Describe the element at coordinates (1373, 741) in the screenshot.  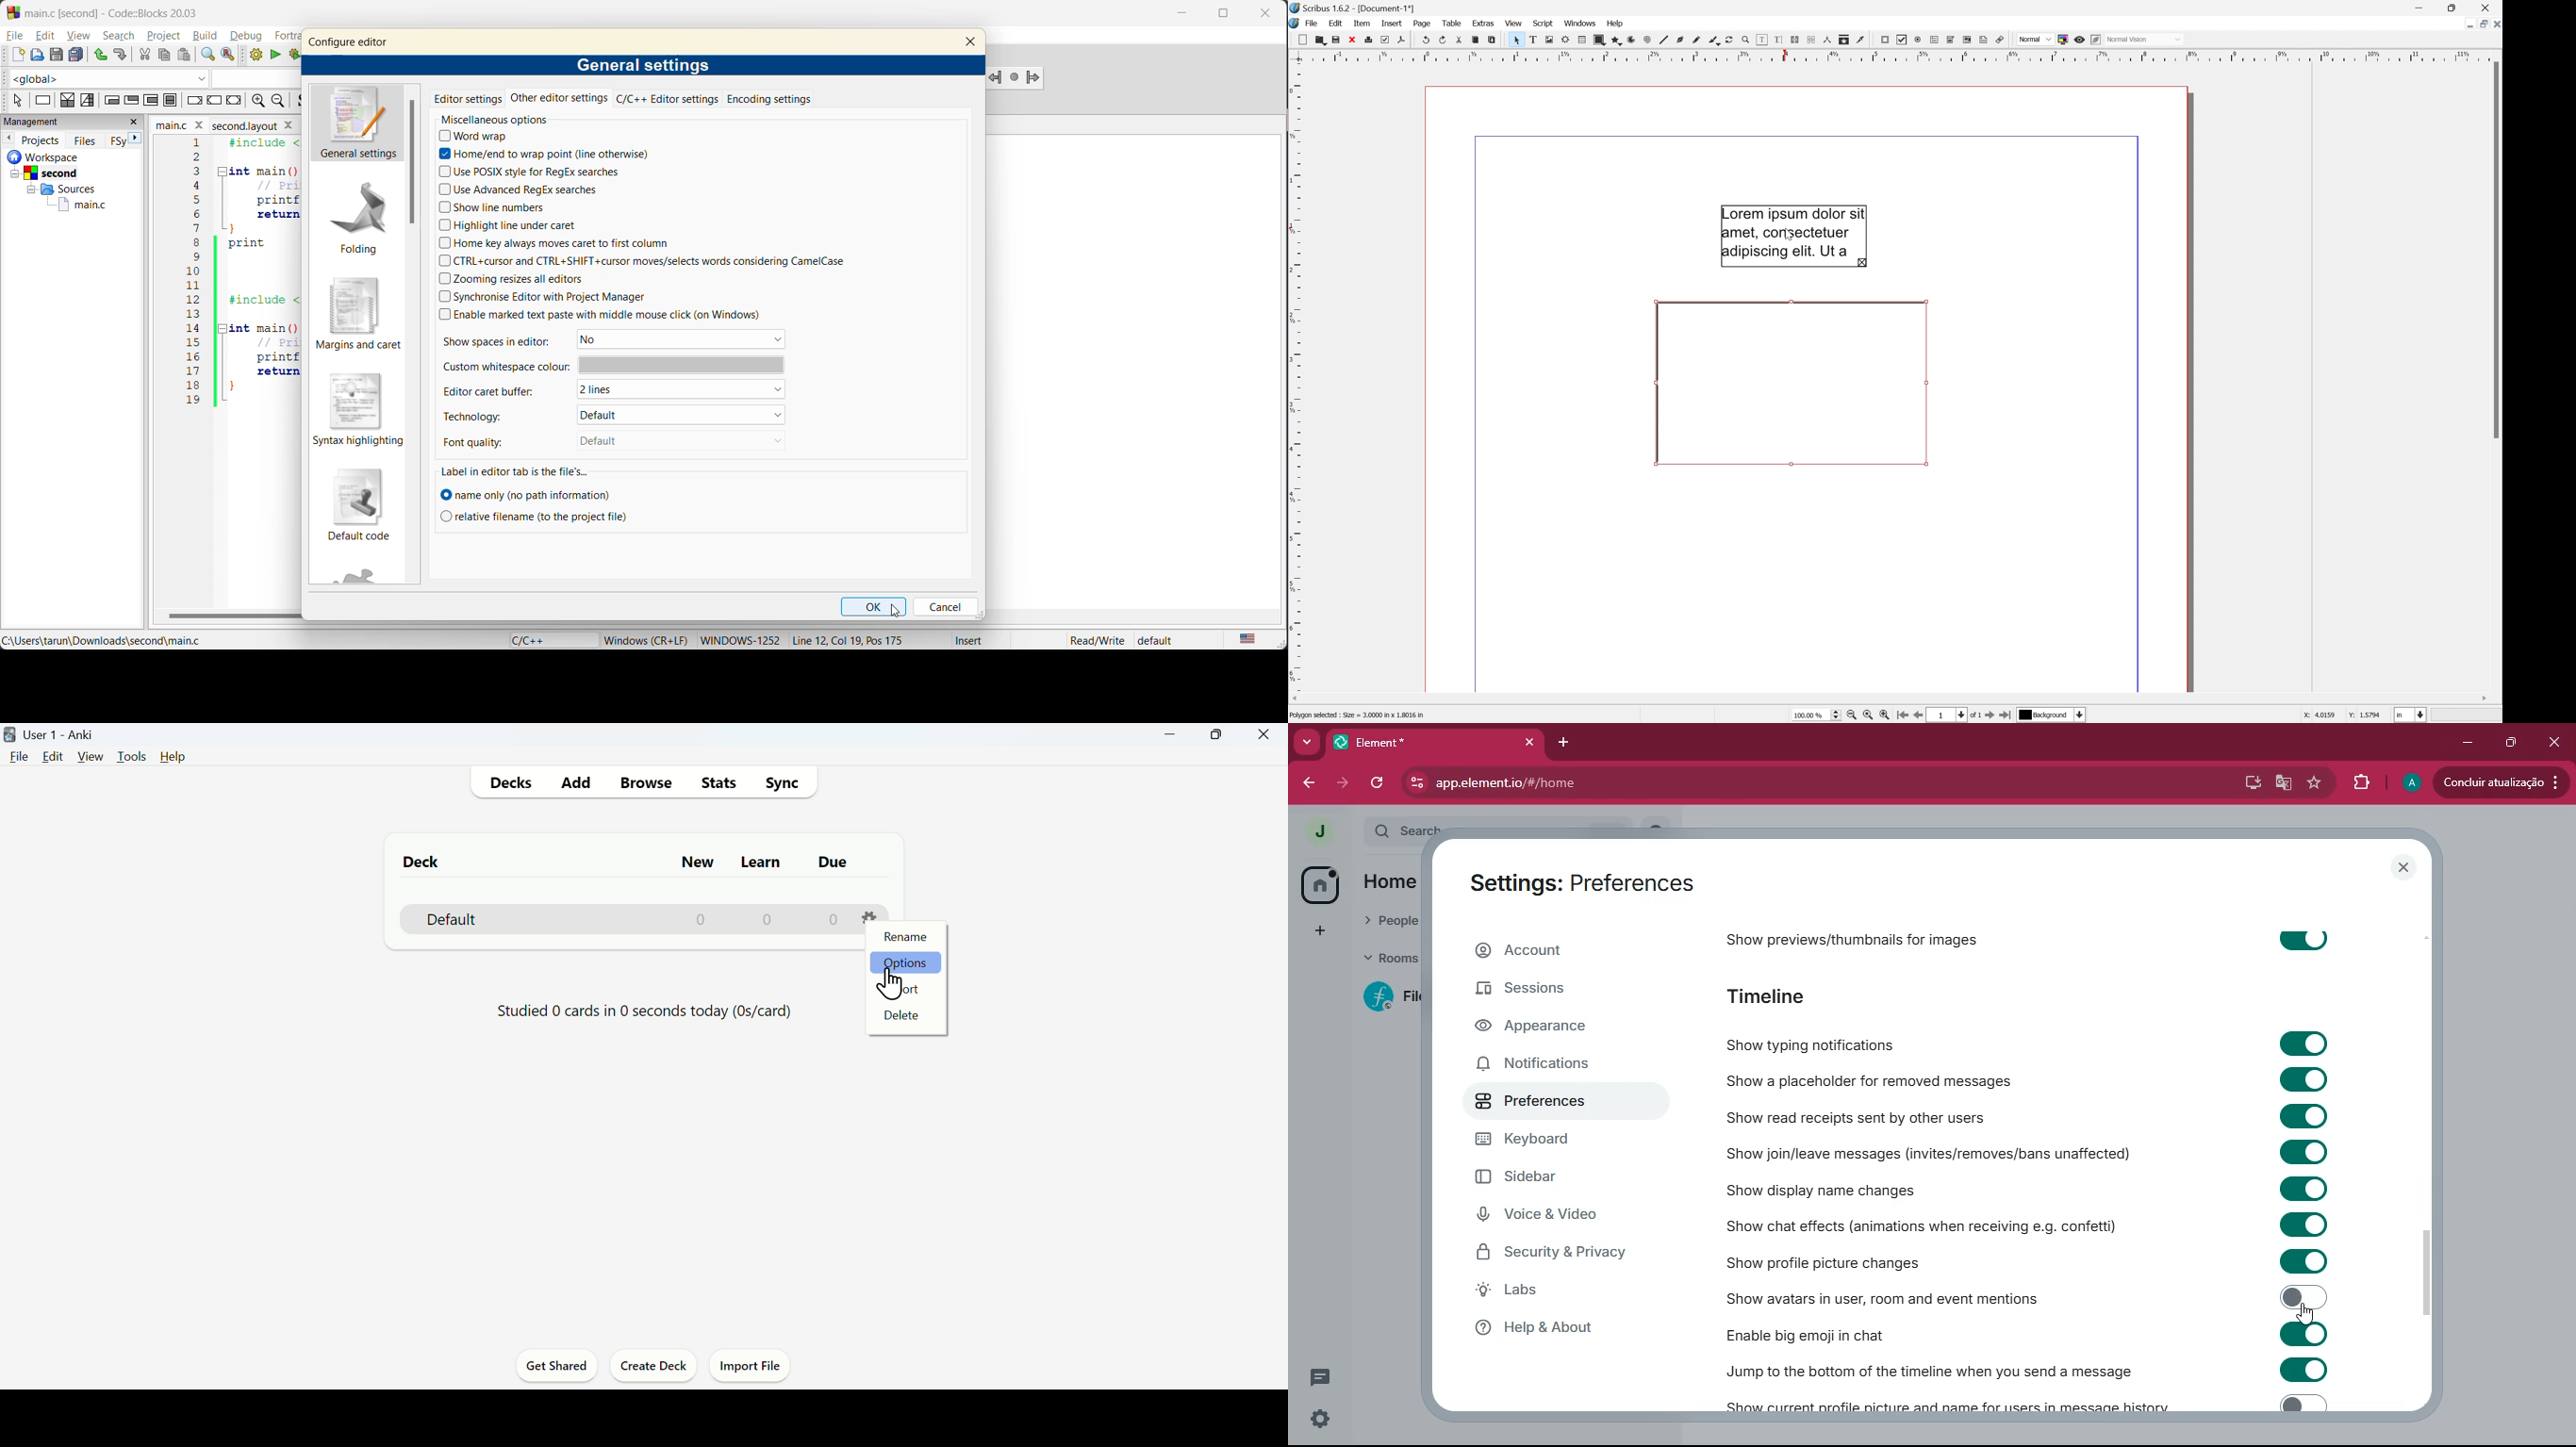
I see `element*` at that location.